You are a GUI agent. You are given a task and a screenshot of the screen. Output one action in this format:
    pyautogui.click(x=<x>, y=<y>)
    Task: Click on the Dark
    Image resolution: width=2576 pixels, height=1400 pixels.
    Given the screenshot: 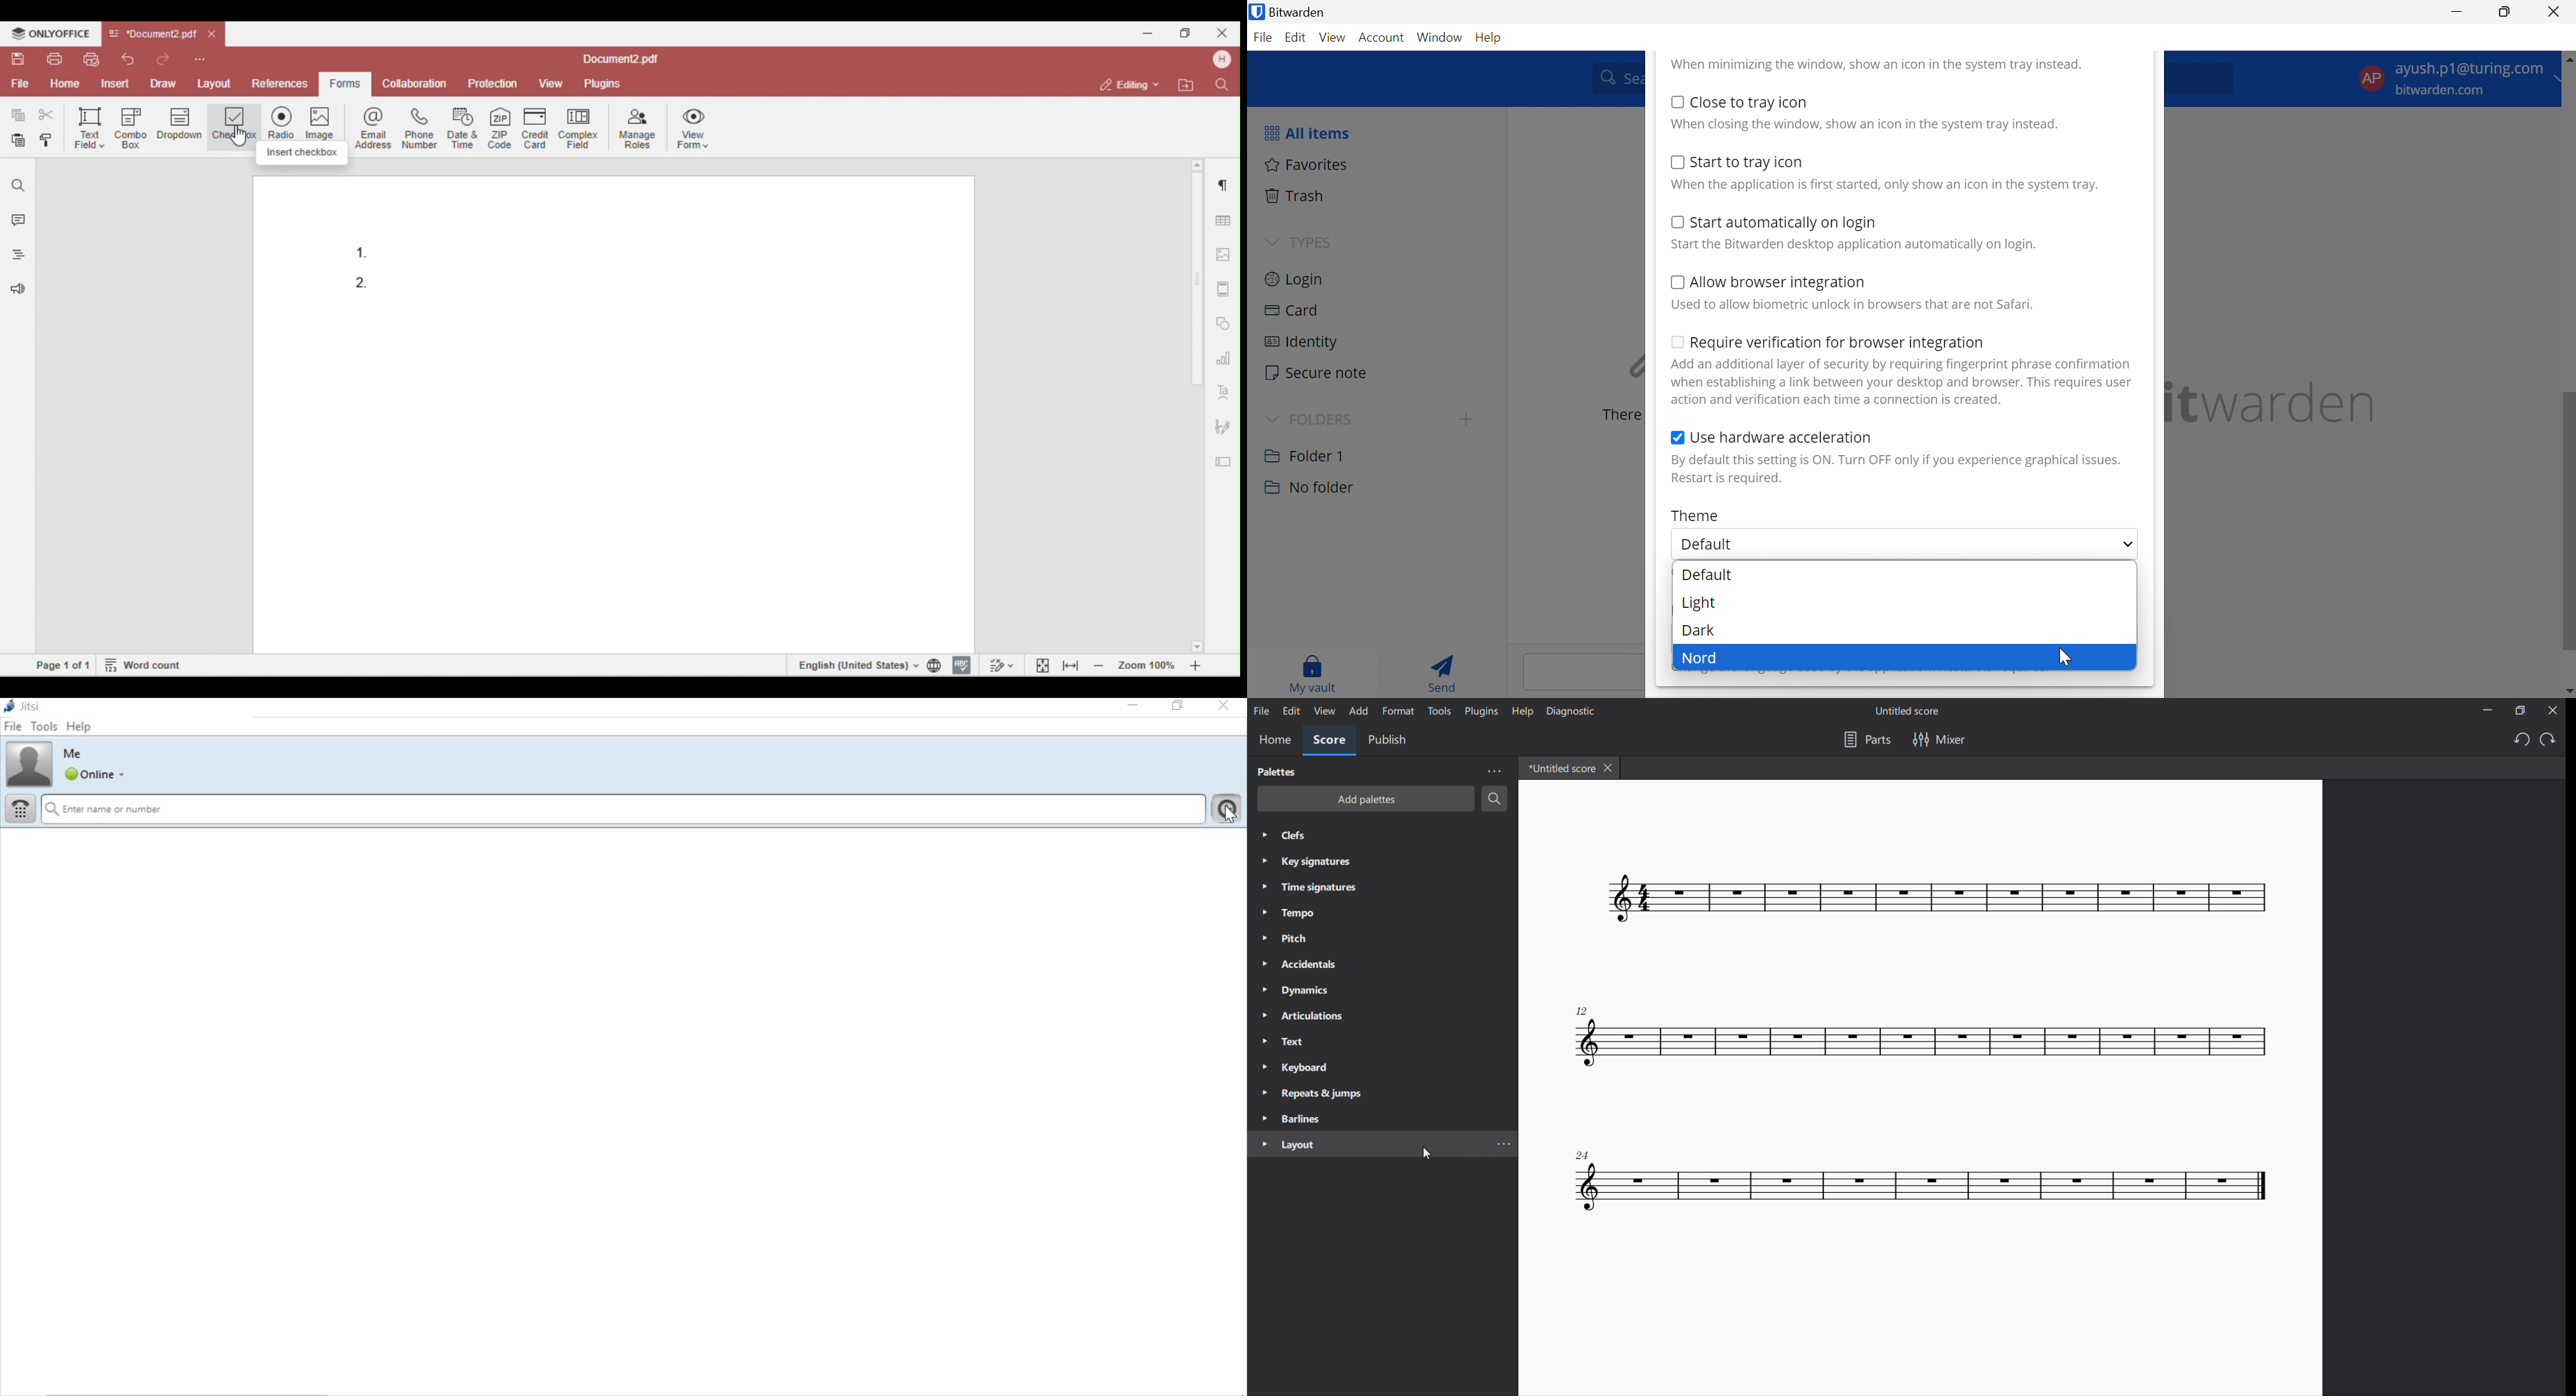 What is the action you would take?
    pyautogui.click(x=1700, y=630)
    